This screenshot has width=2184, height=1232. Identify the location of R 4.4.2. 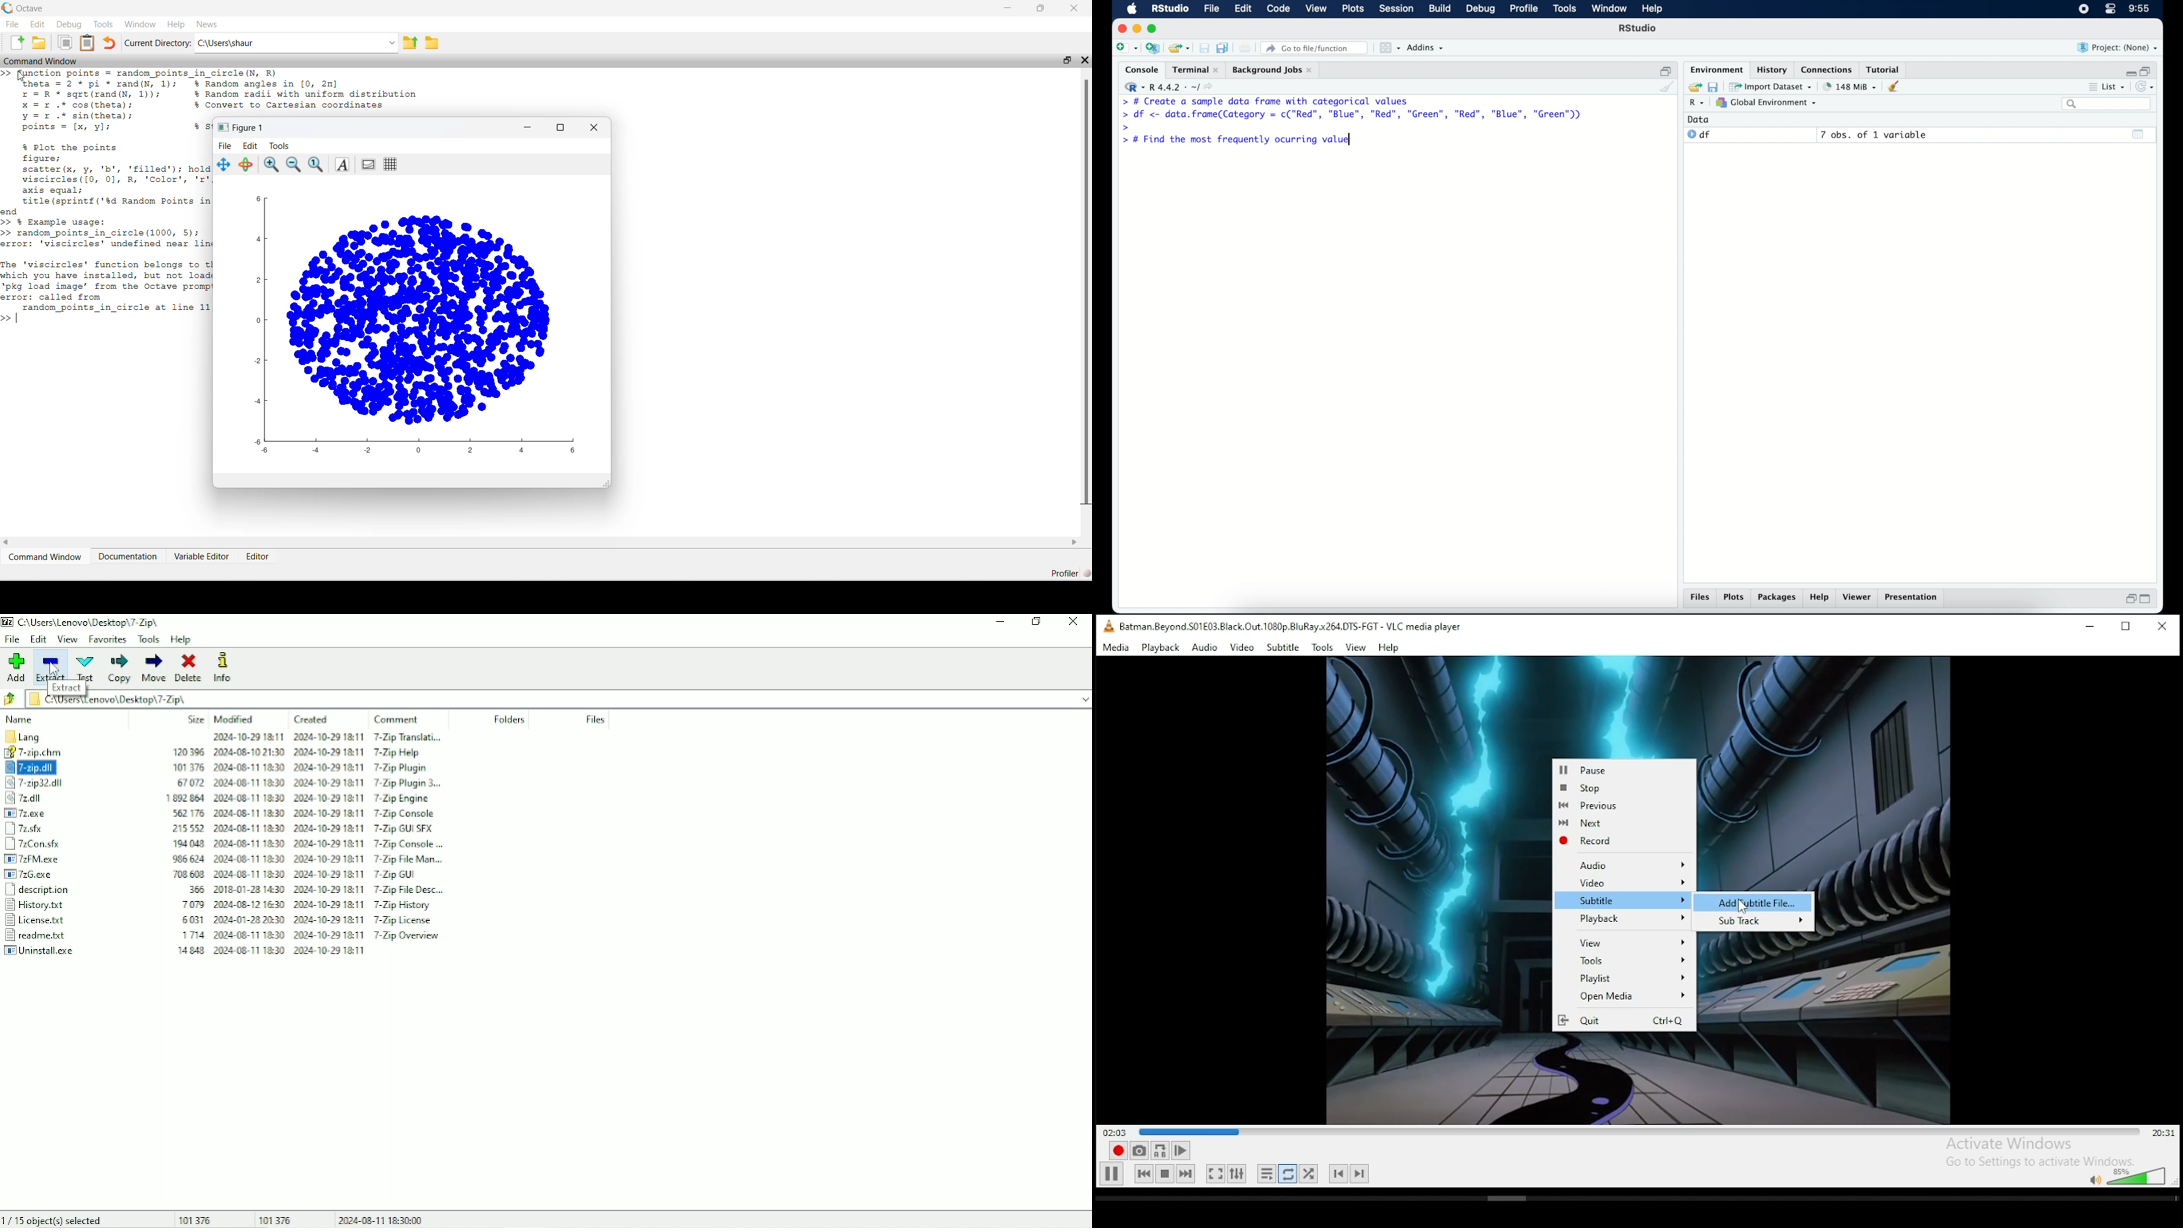
(1168, 85).